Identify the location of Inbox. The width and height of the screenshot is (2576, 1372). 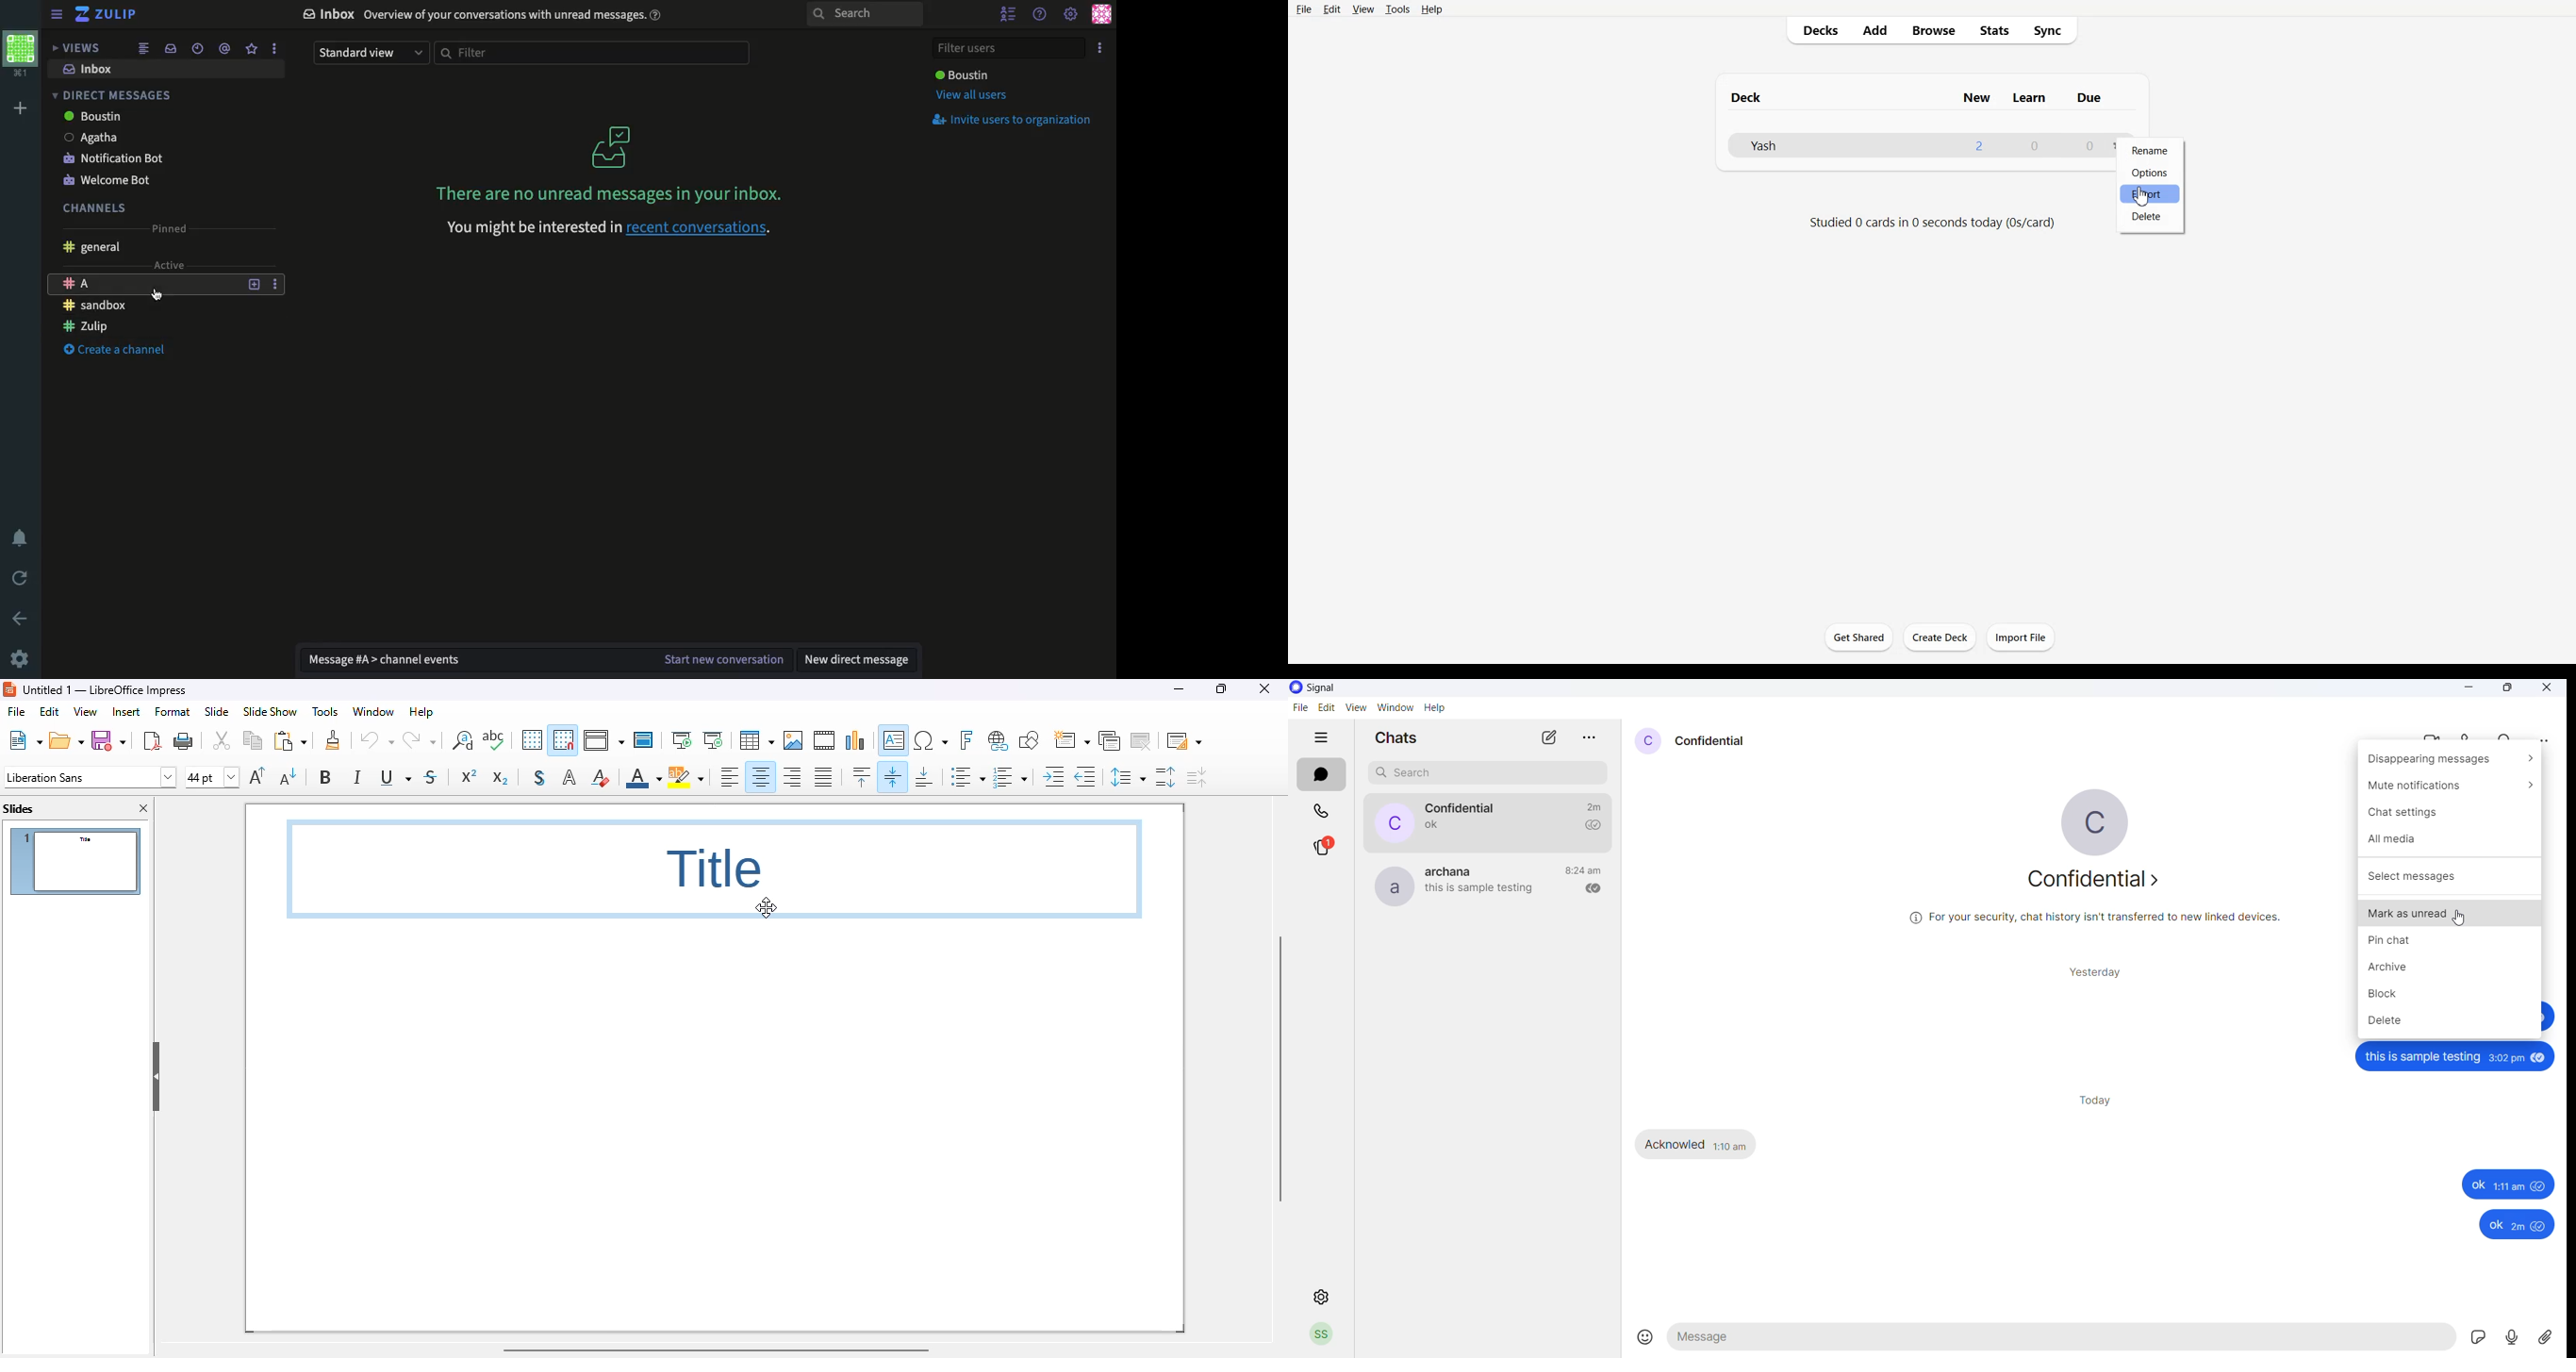
(468, 16).